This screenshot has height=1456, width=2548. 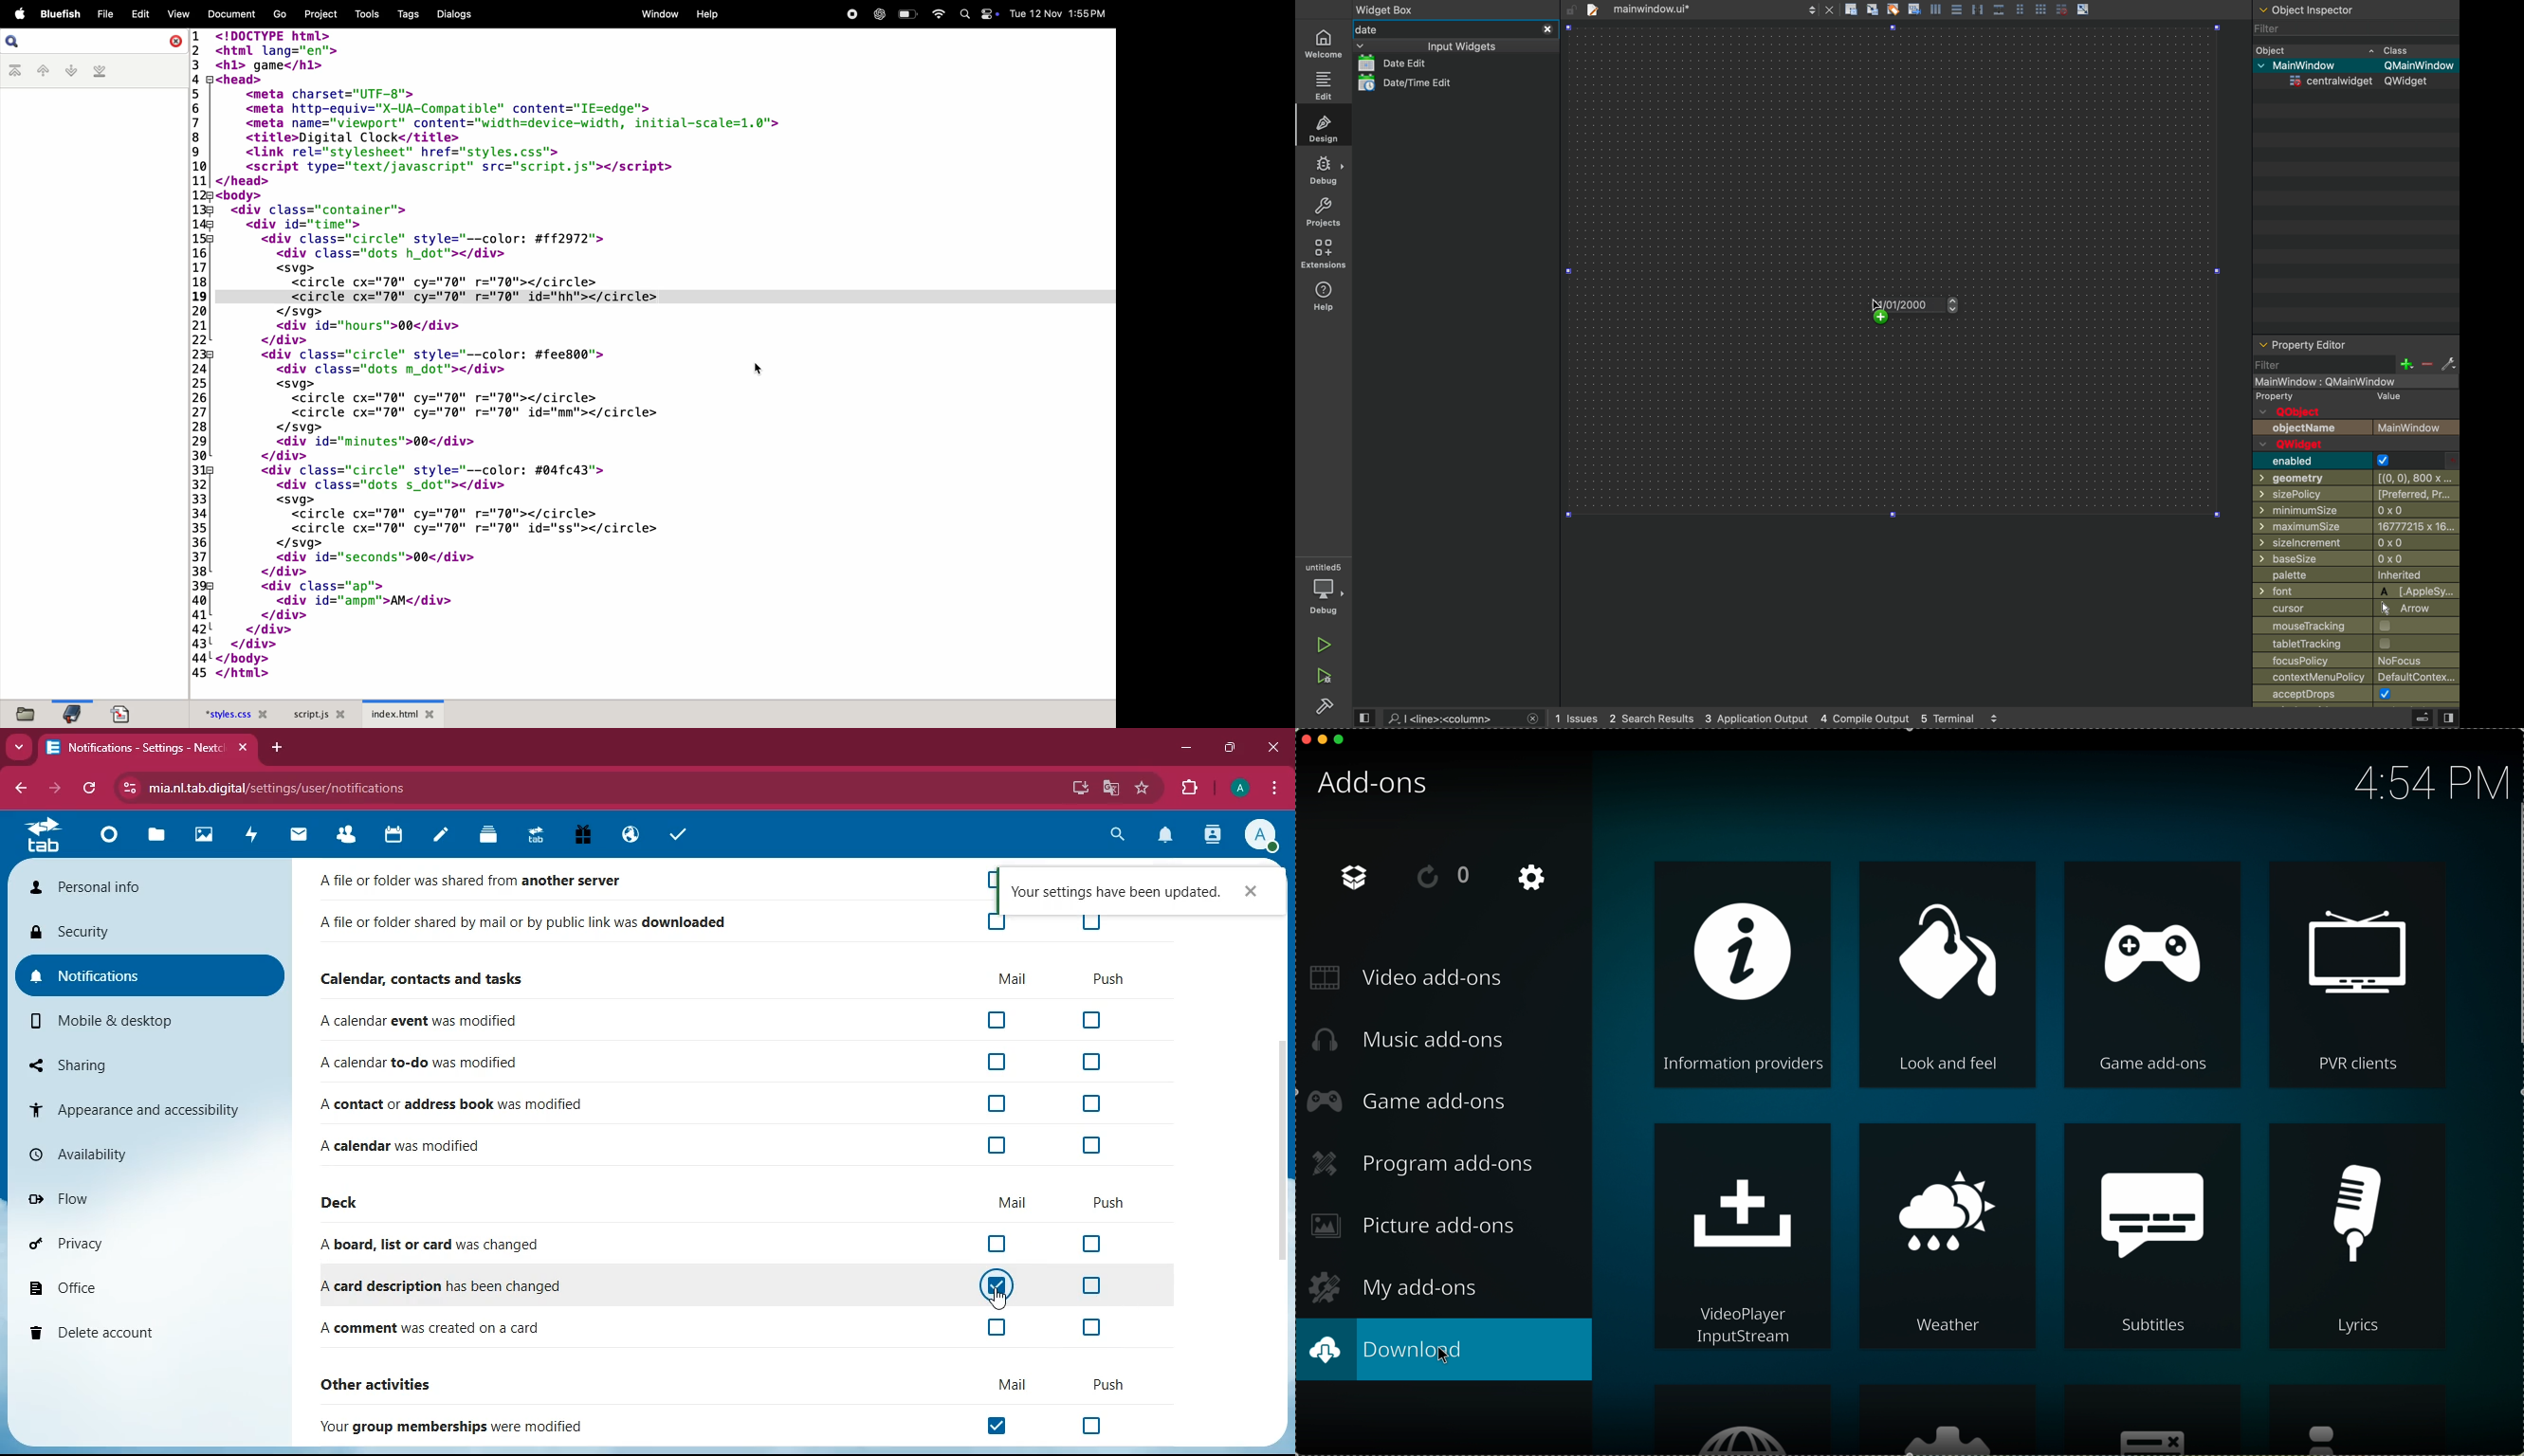 What do you see at coordinates (450, 1103) in the screenshot?
I see `A contact or address book was modified` at bounding box center [450, 1103].